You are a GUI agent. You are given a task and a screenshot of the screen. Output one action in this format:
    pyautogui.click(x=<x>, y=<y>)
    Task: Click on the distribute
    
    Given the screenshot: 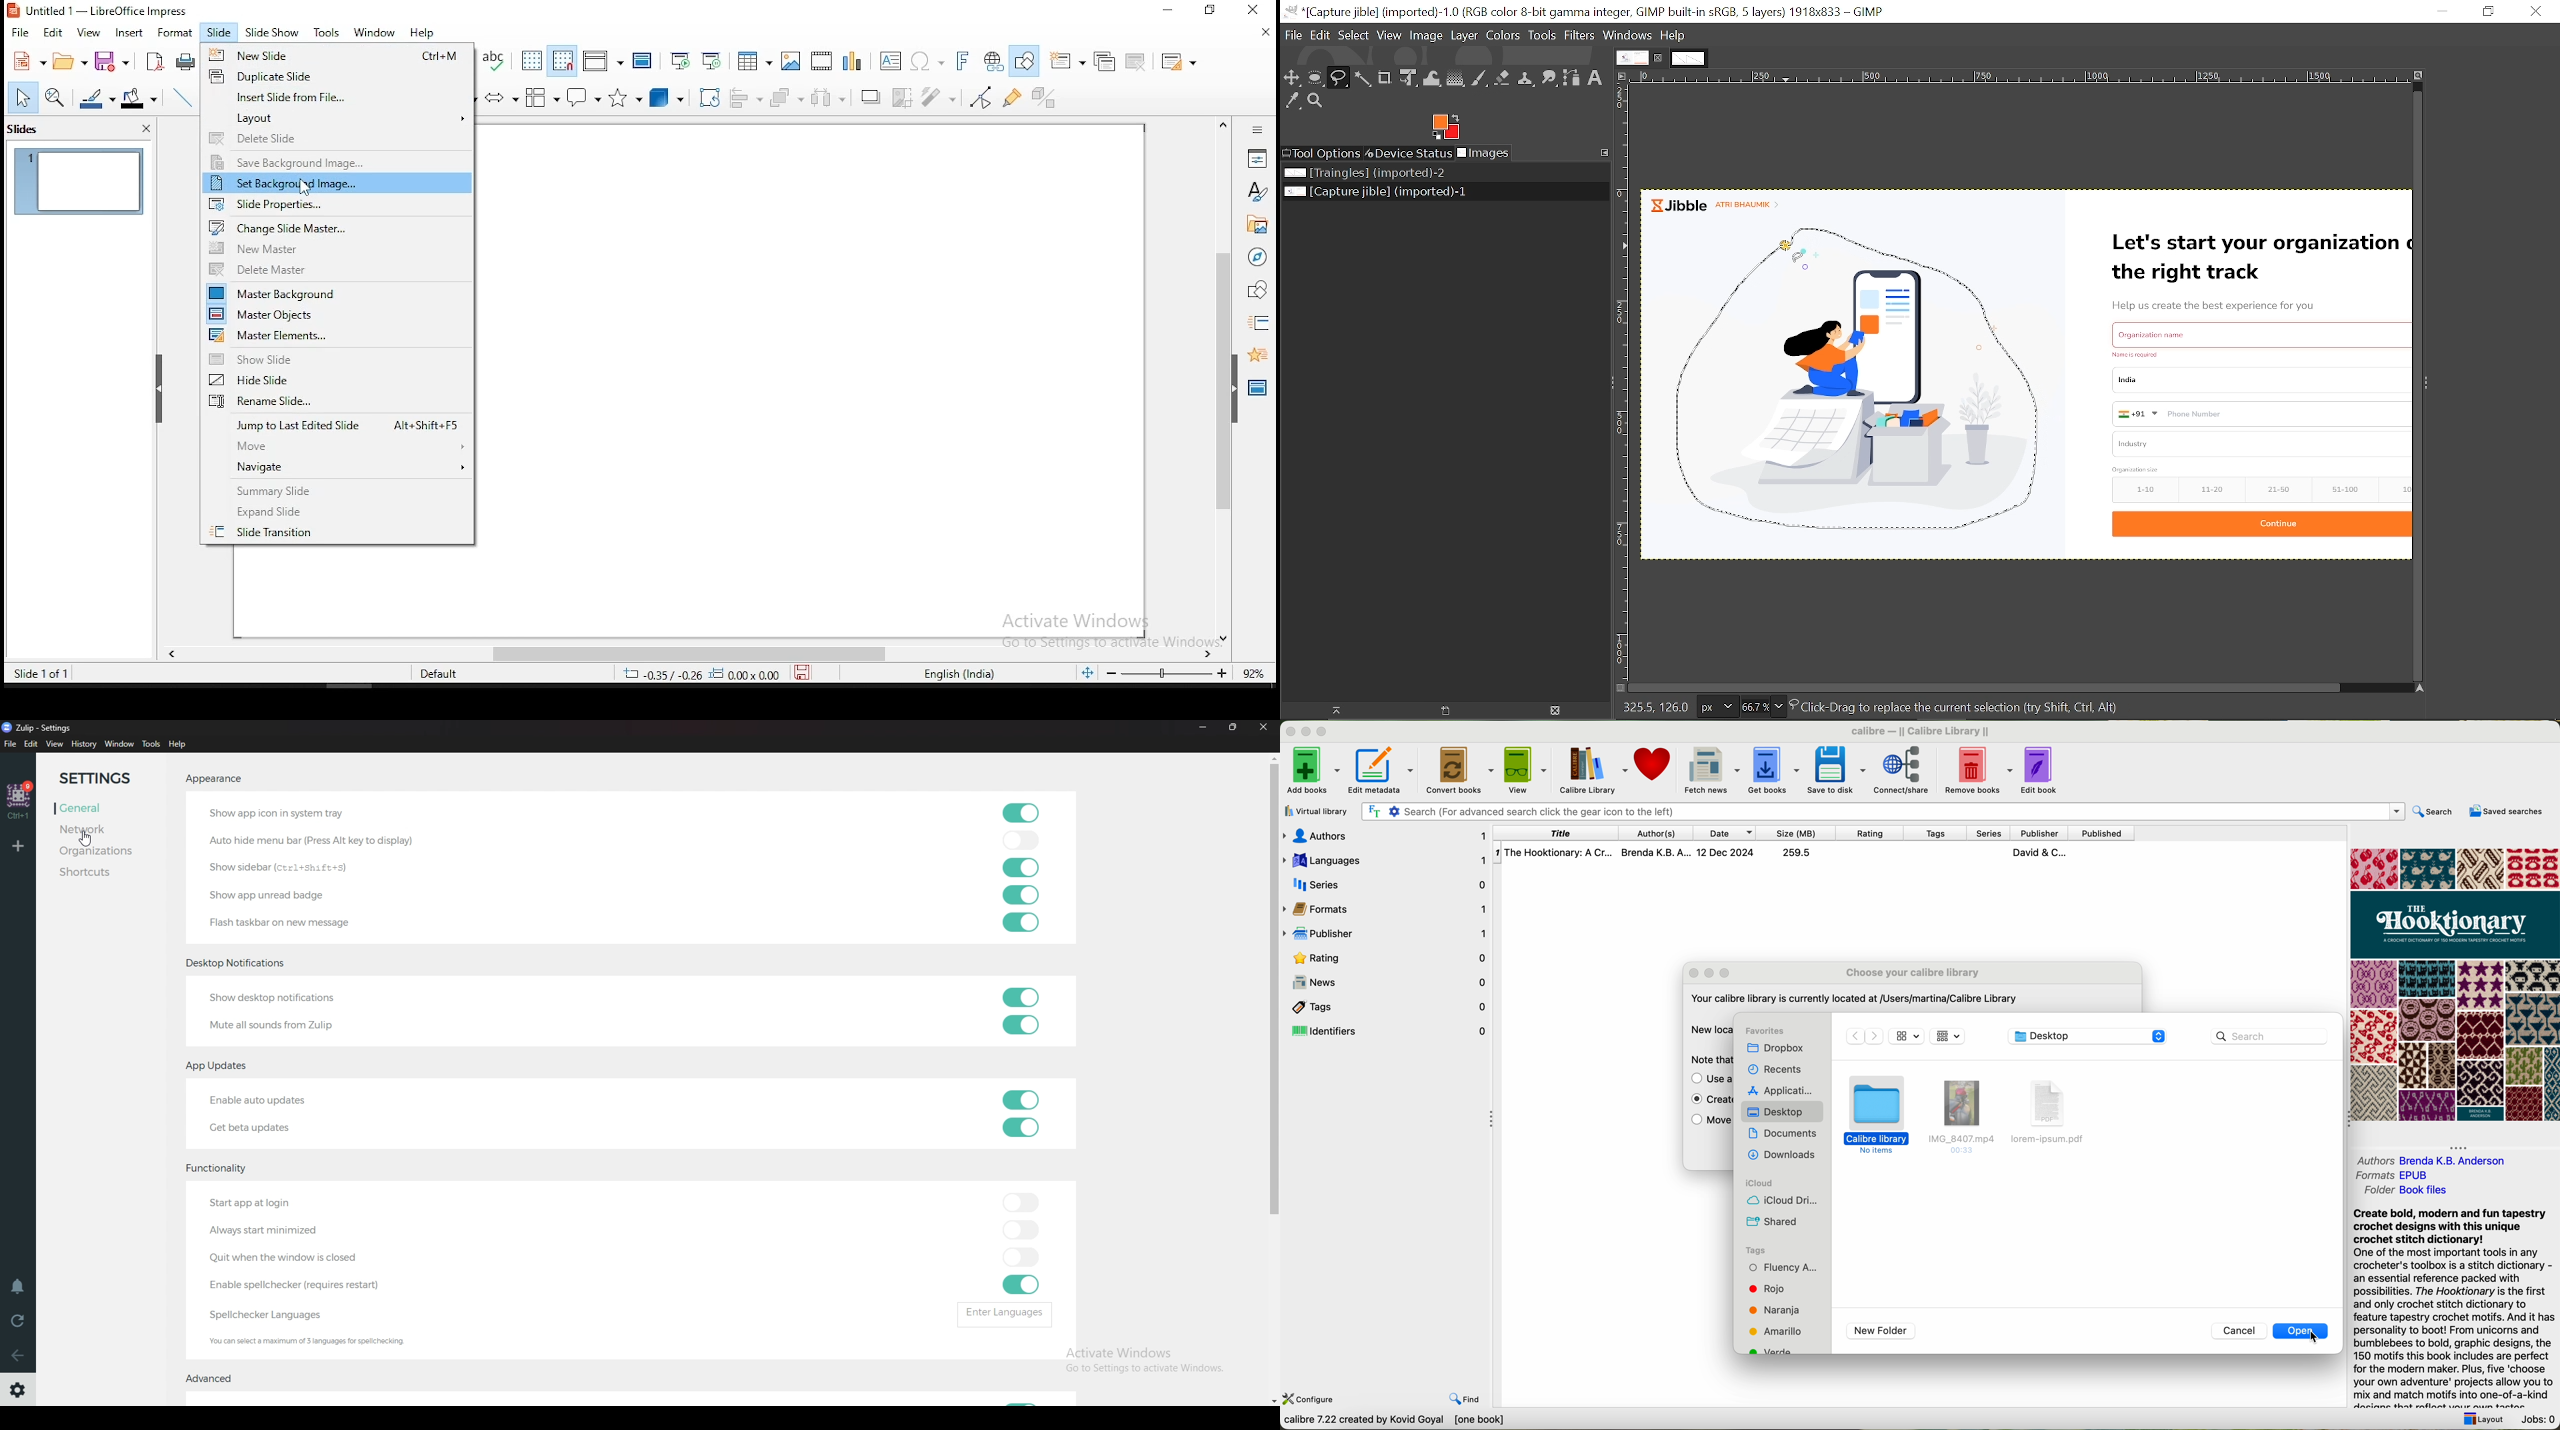 What is the action you would take?
    pyautogui.click(x=829, y=99)
    